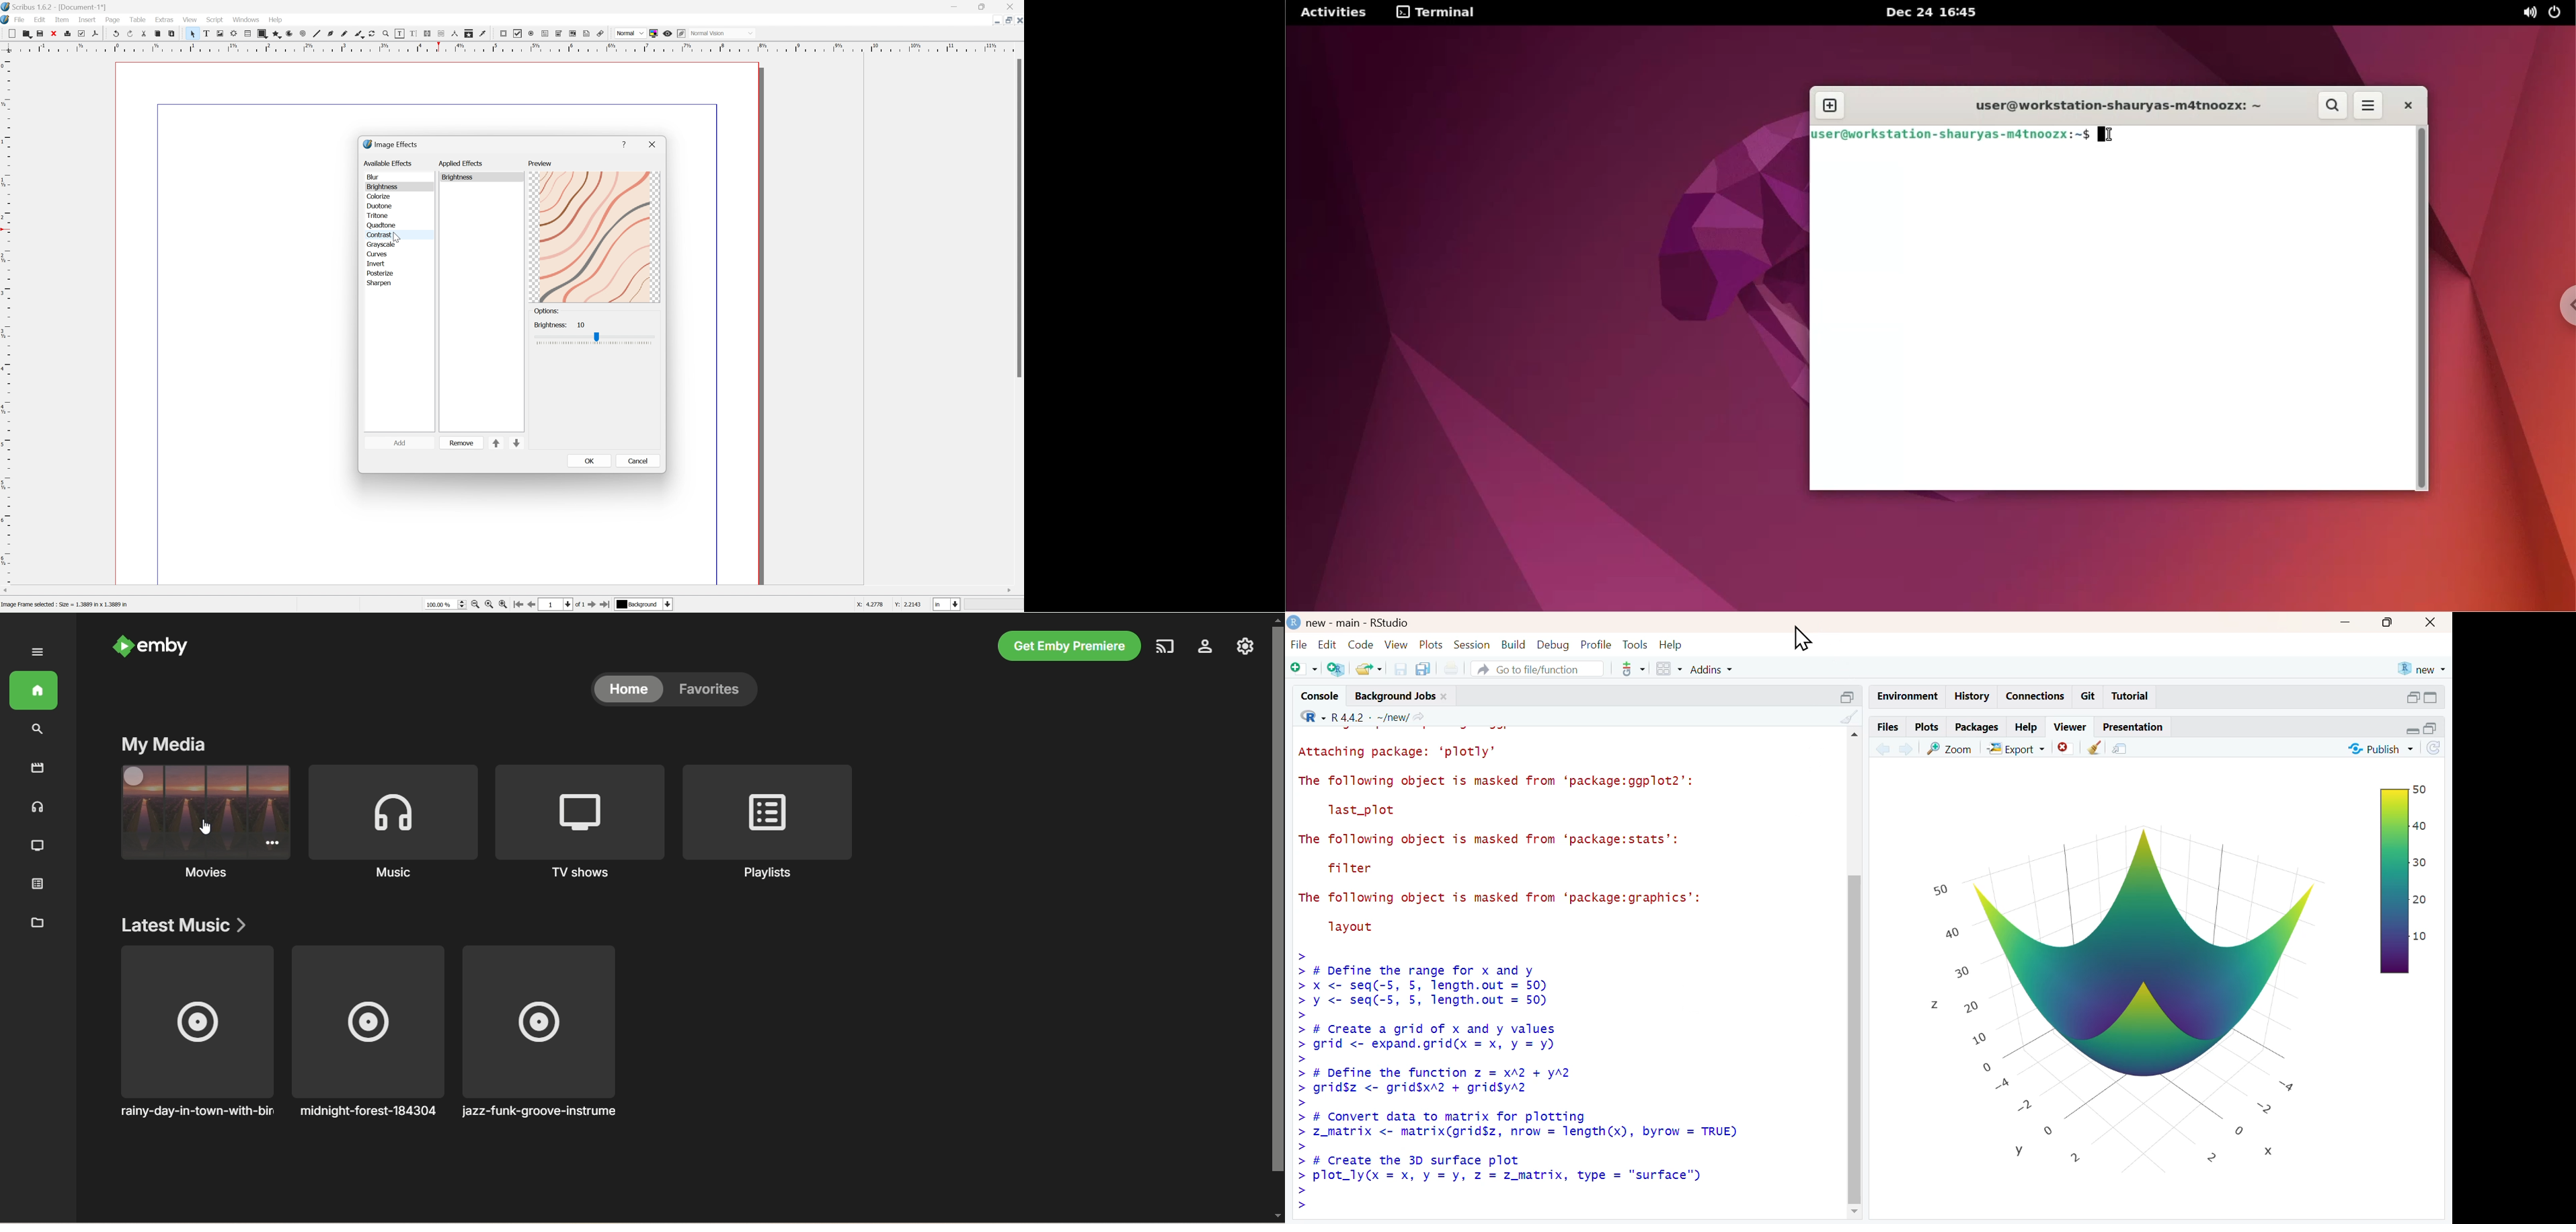 The height and width of the screenshot is (1232, 2576). Describe the element at coordinates (1668, 669) in the screenshot. I see `workspace panes` at that location.